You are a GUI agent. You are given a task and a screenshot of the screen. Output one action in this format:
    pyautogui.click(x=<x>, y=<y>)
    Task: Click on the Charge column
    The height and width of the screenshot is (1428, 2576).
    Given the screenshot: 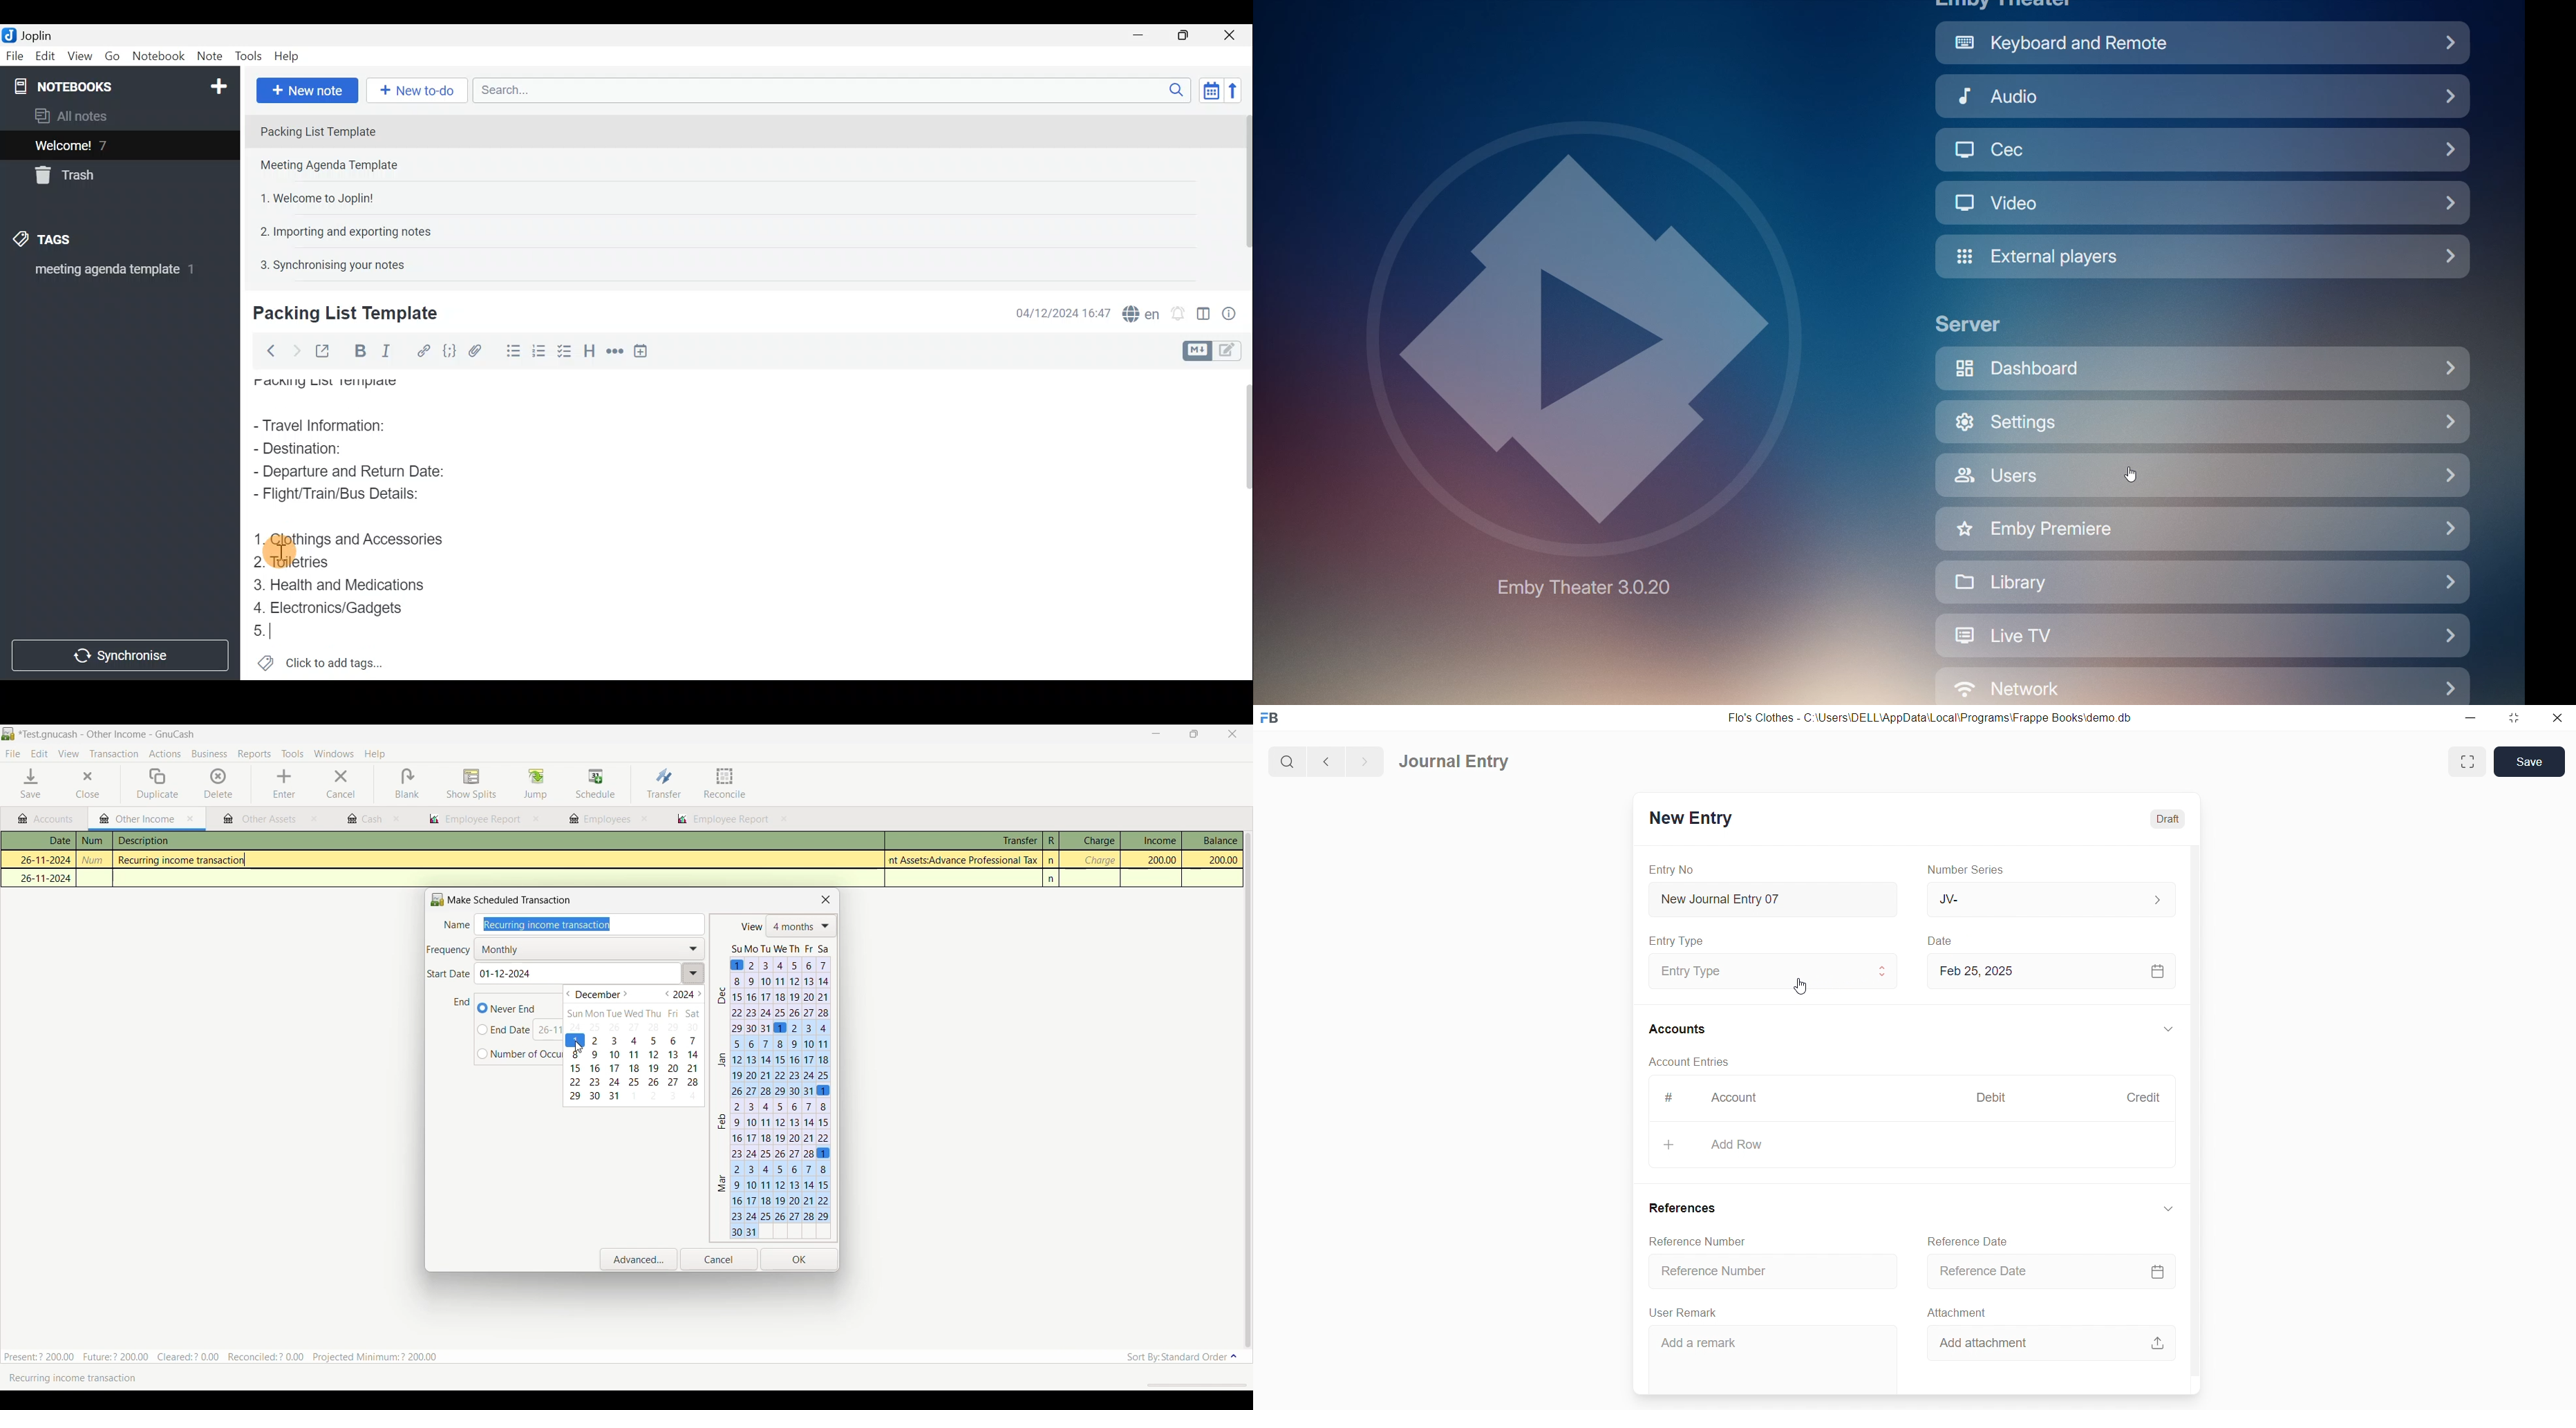 What is the action you would take?
    pyautogui.click(x=1089, y=841)
    